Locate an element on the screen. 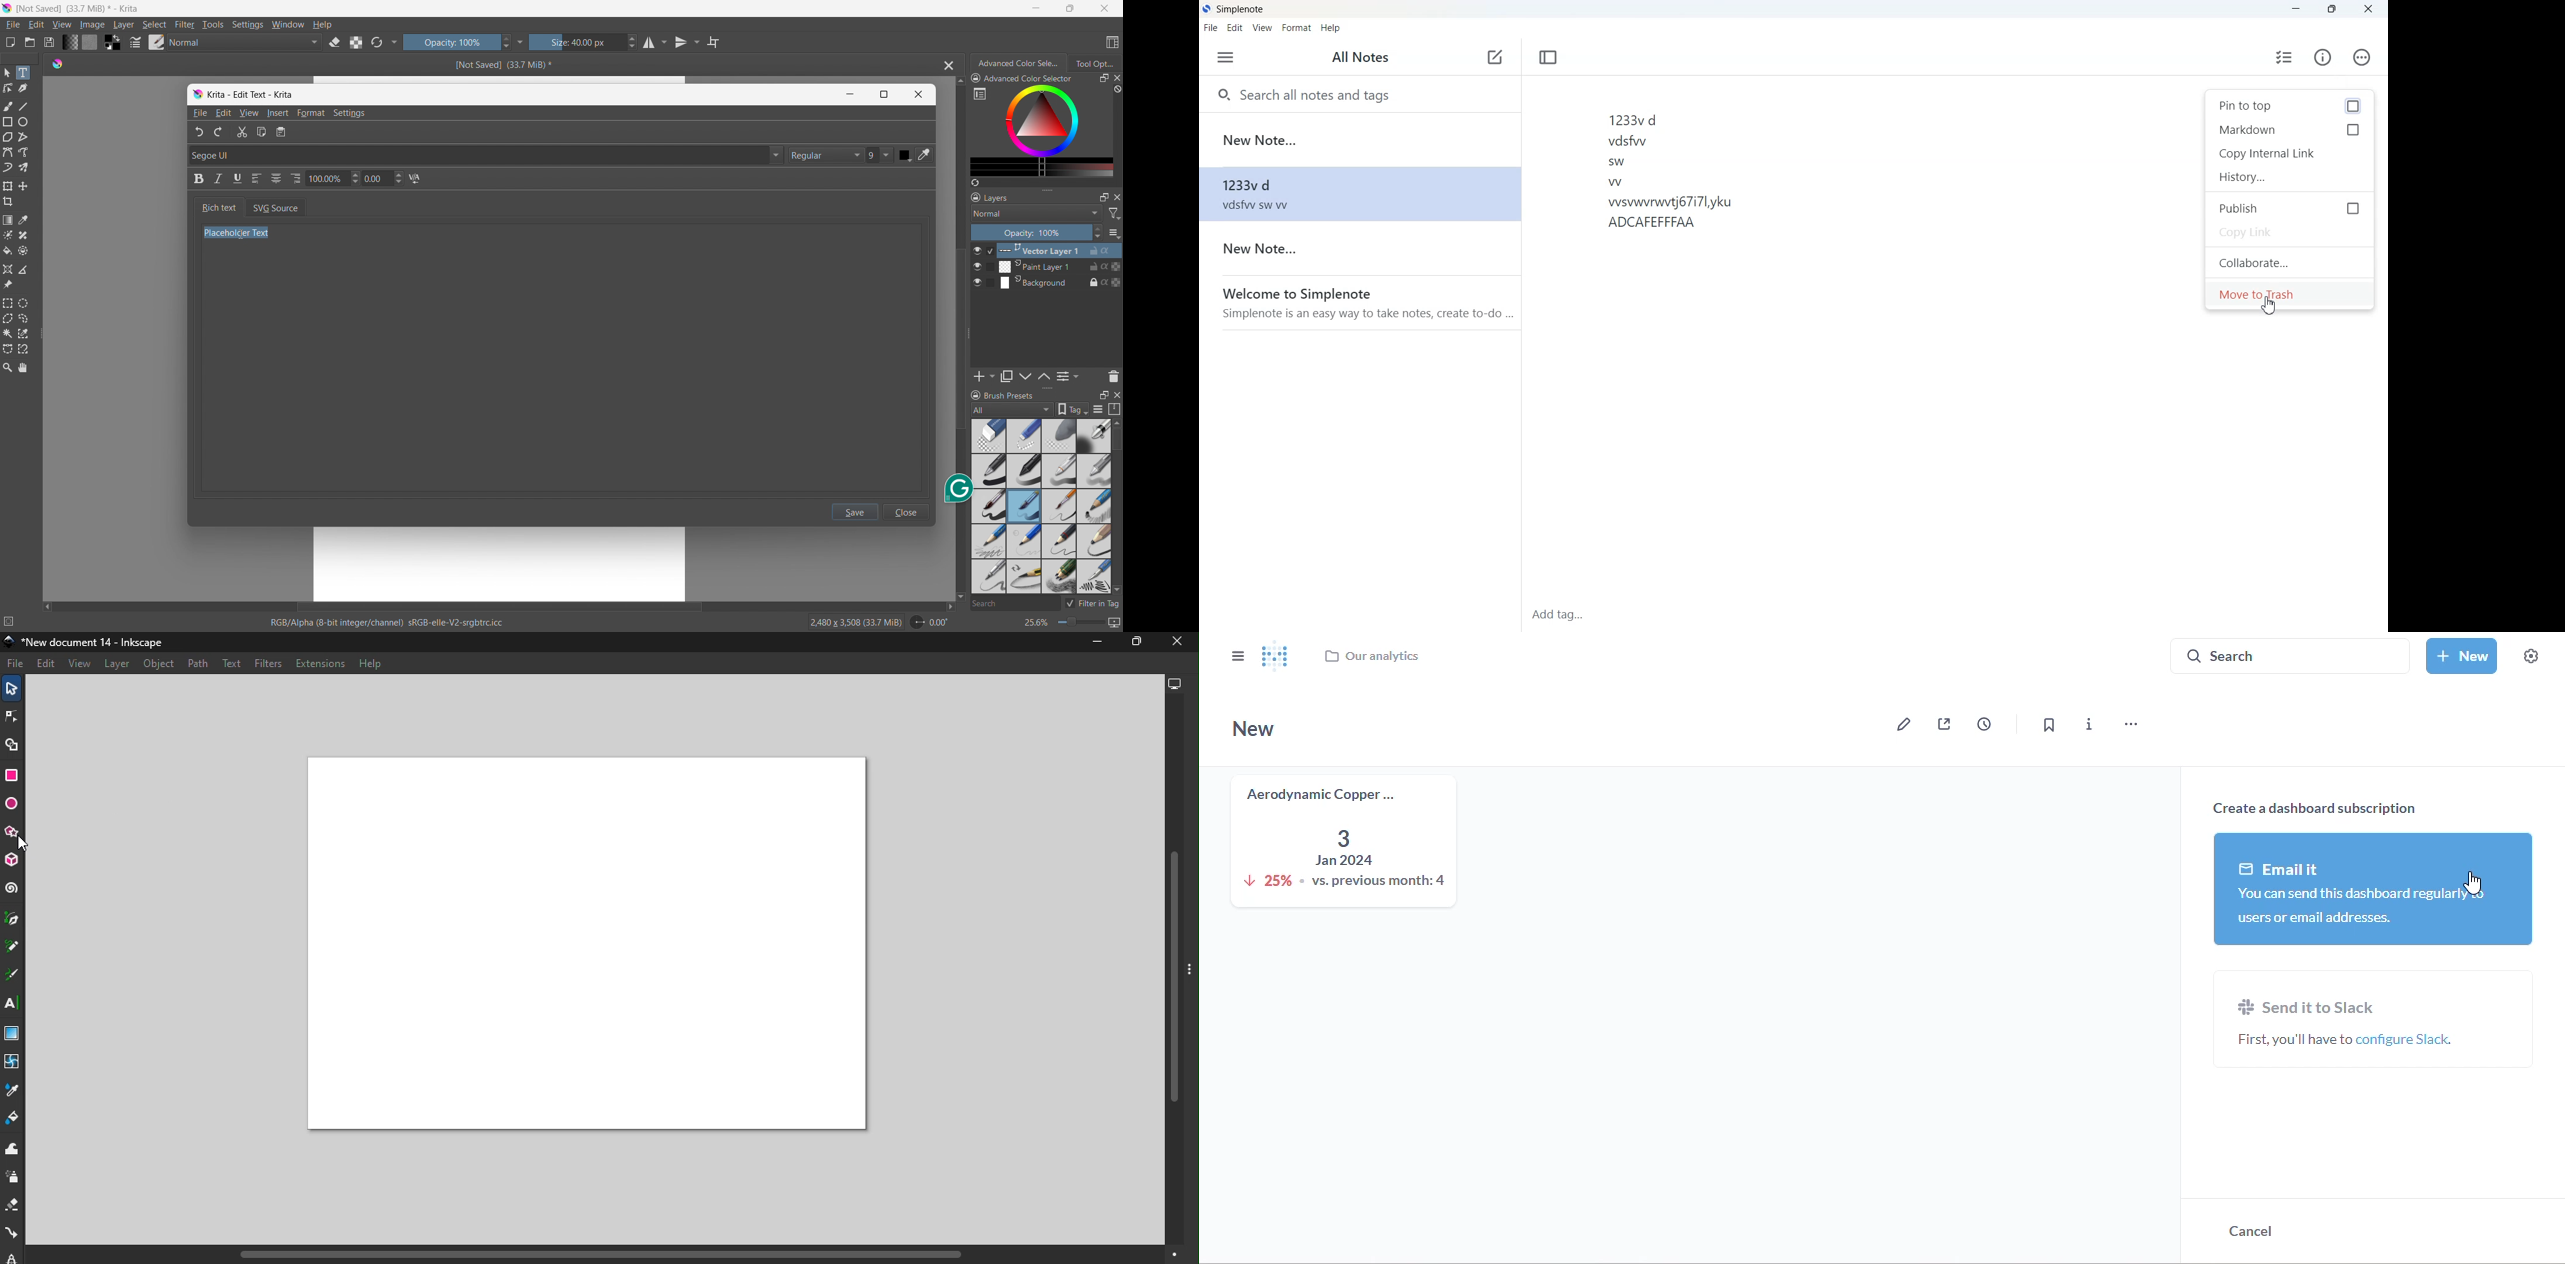  Display options is located at coordinates (1177, 685).